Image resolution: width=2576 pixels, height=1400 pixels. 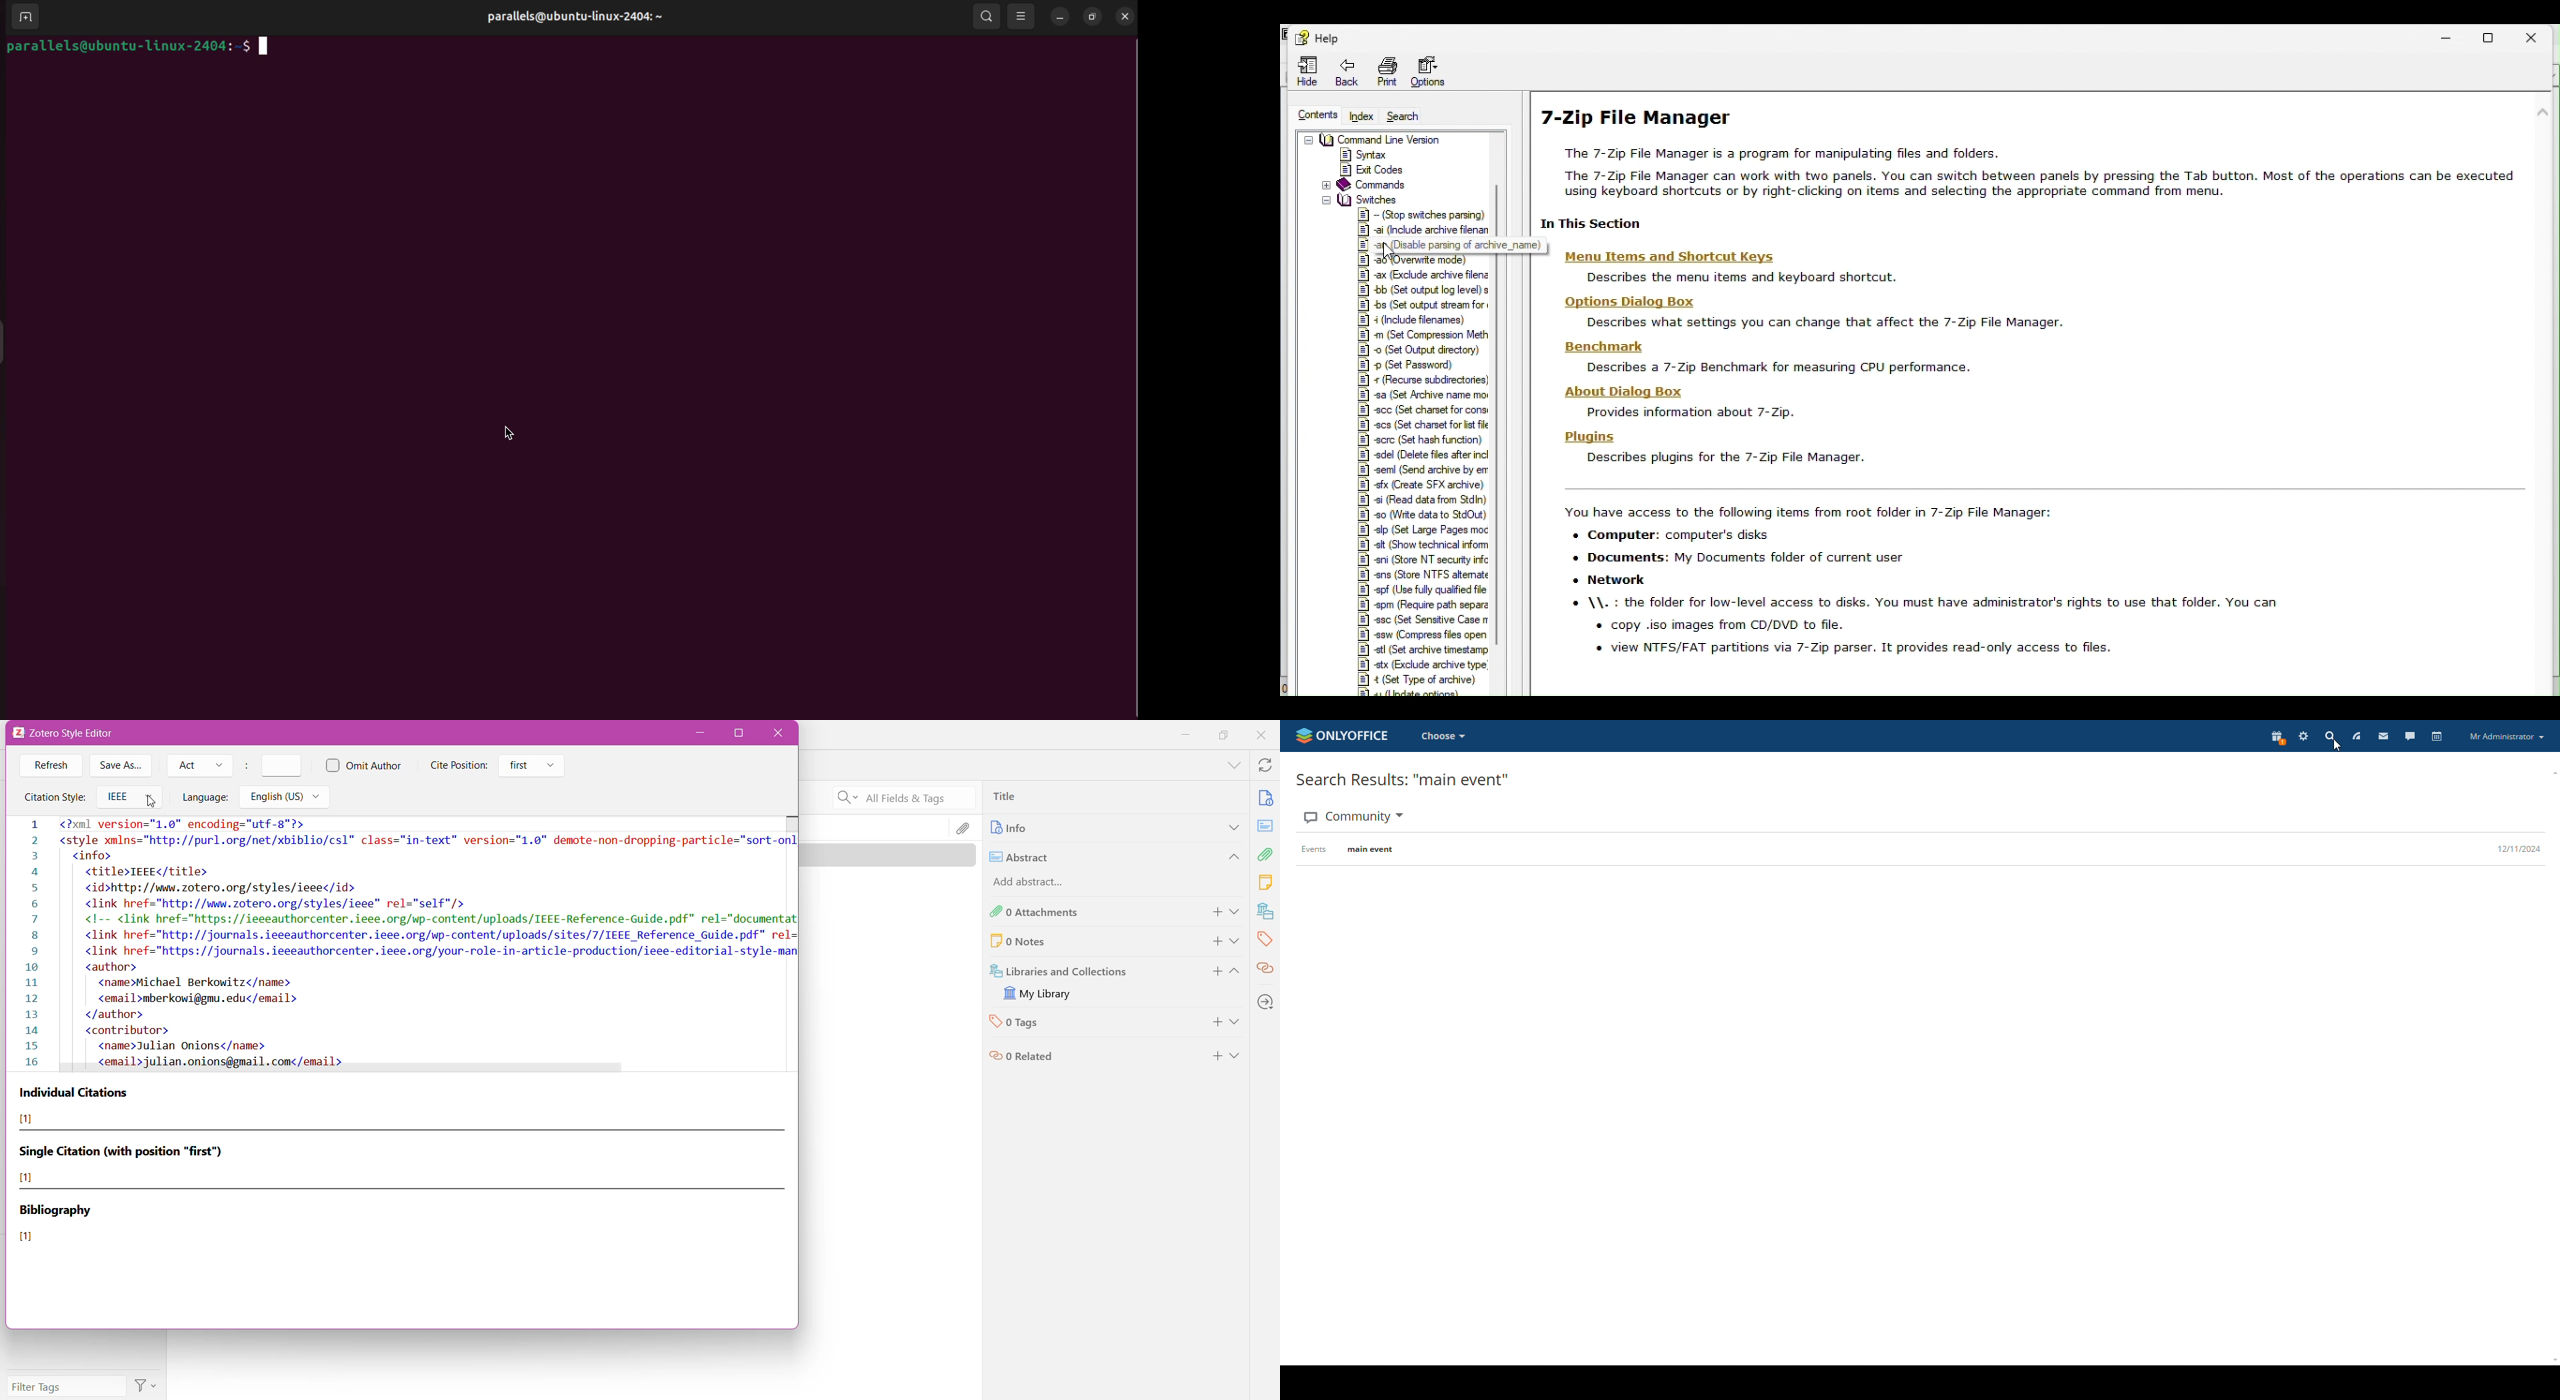 What do you see at coordinates (1319, 38) in the screenshot?
I see `Help` at bounding box center [1319, 38].